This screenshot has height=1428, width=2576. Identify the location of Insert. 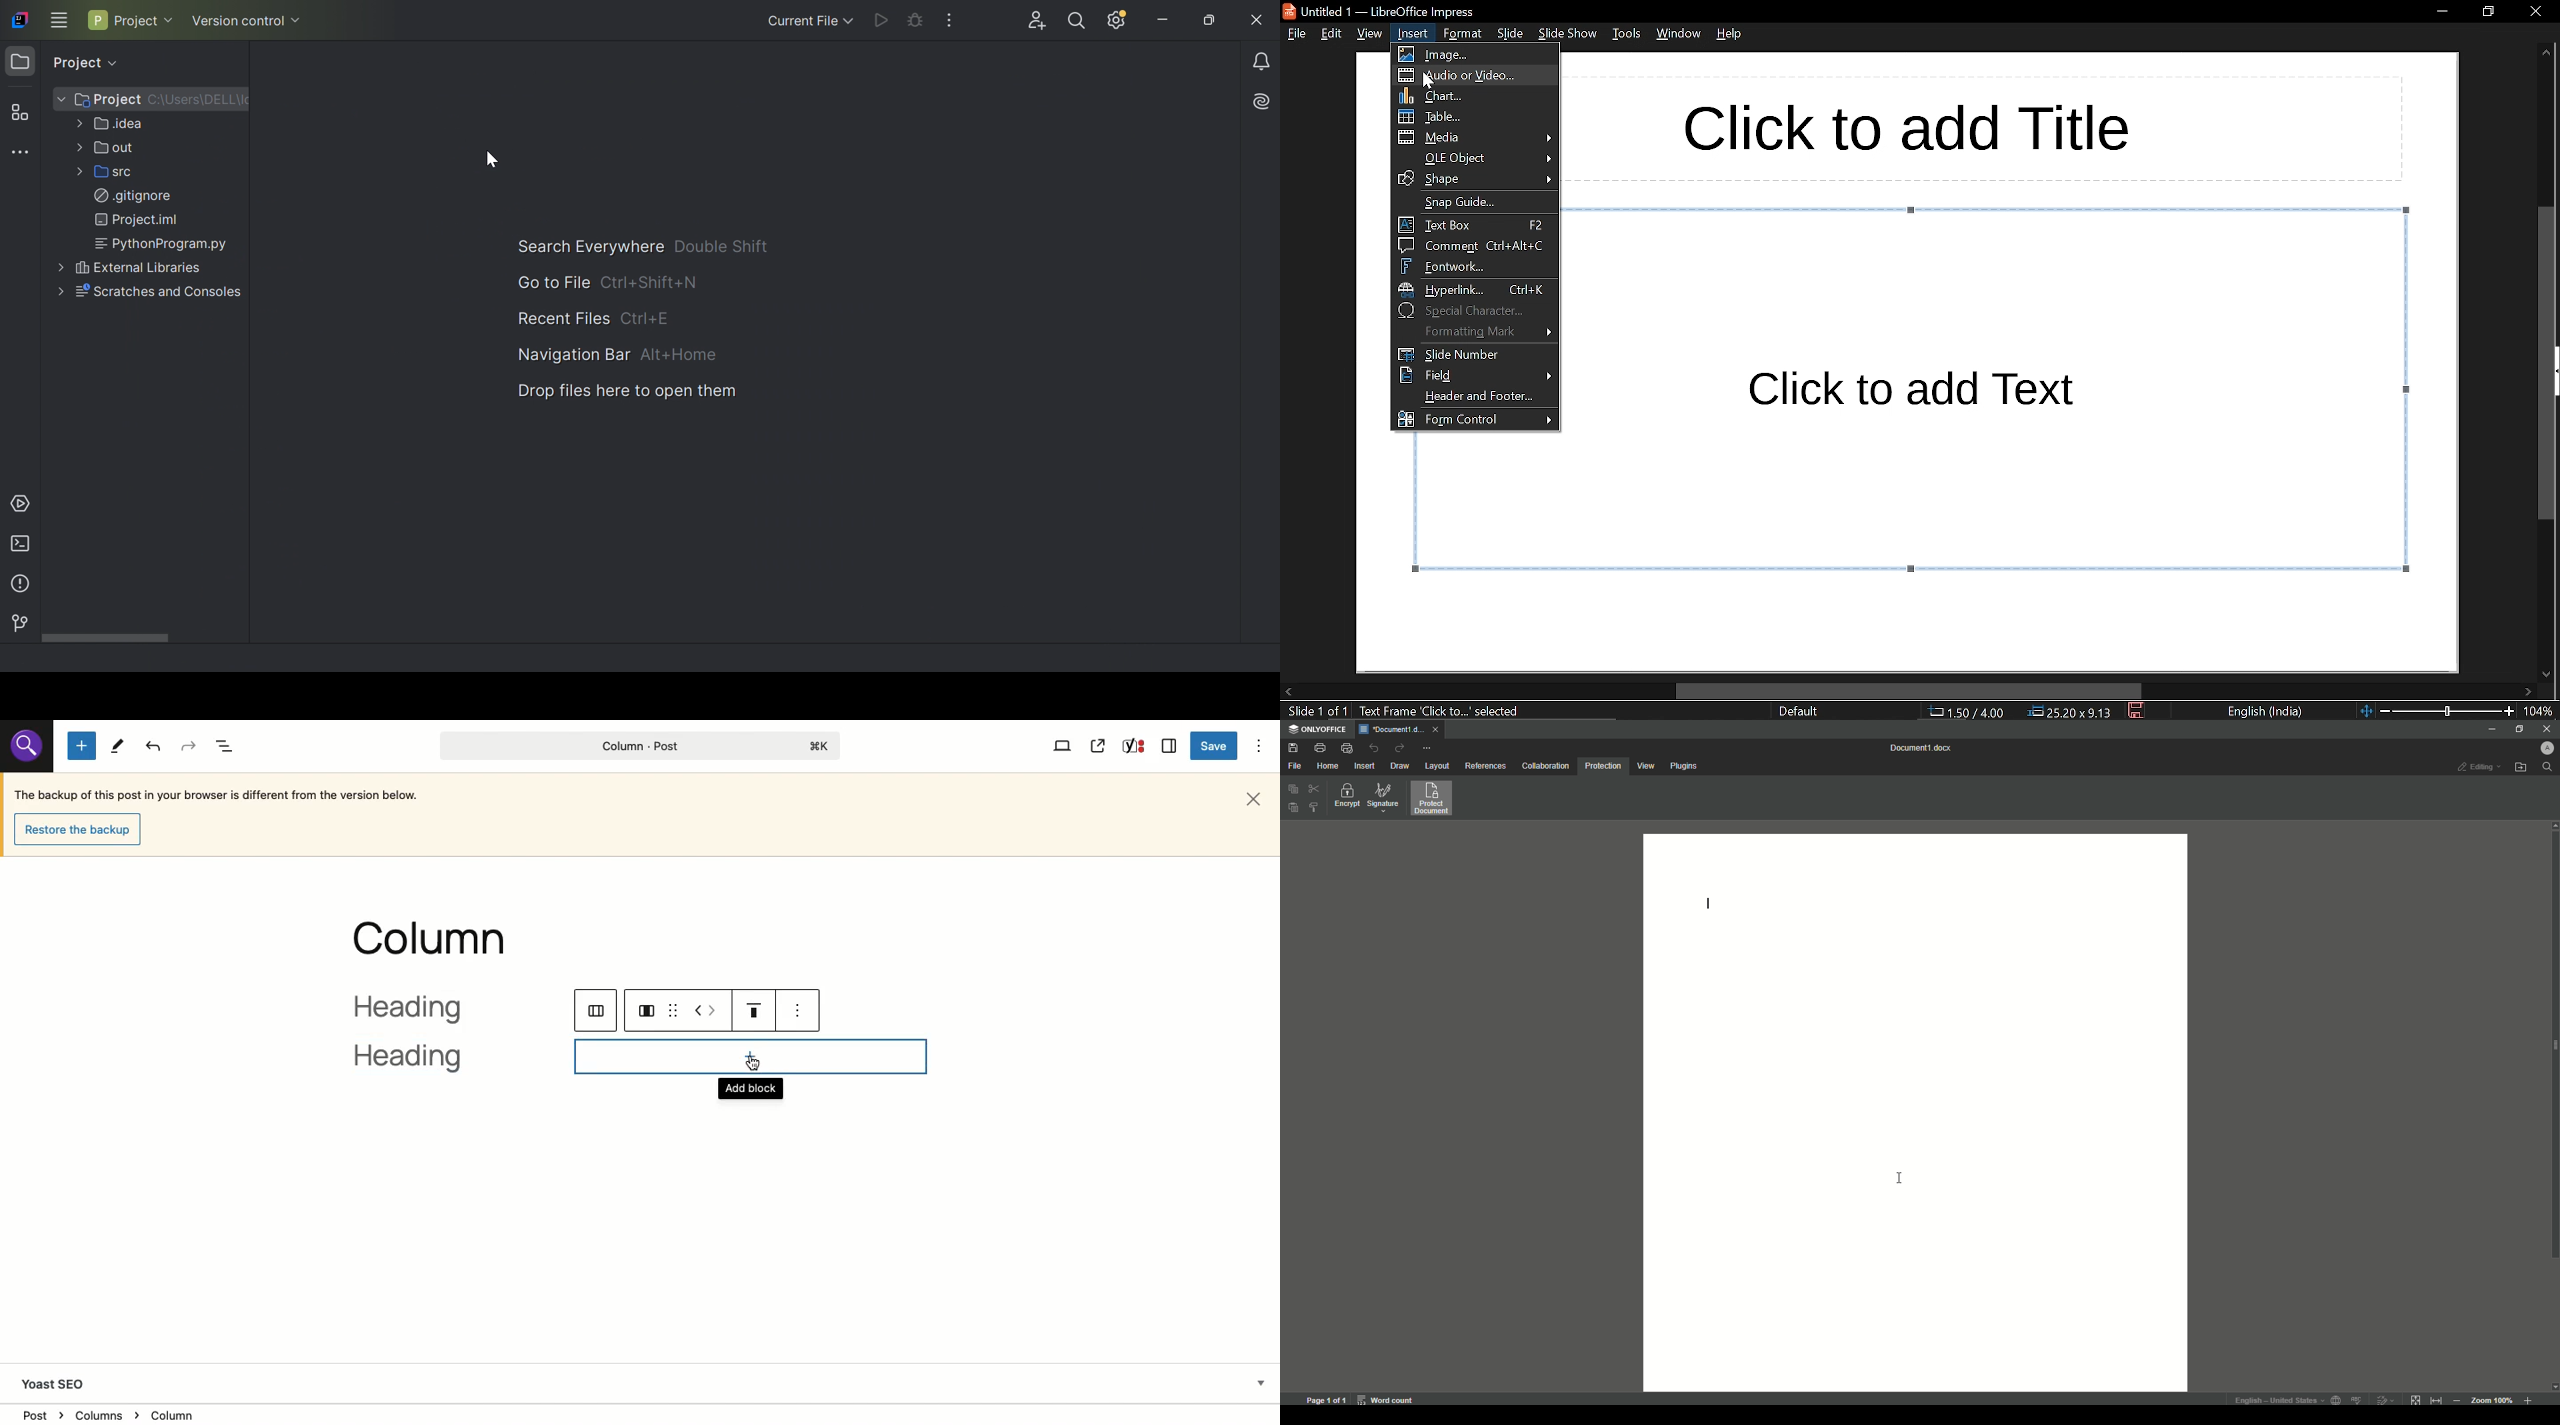
(1365, 765).